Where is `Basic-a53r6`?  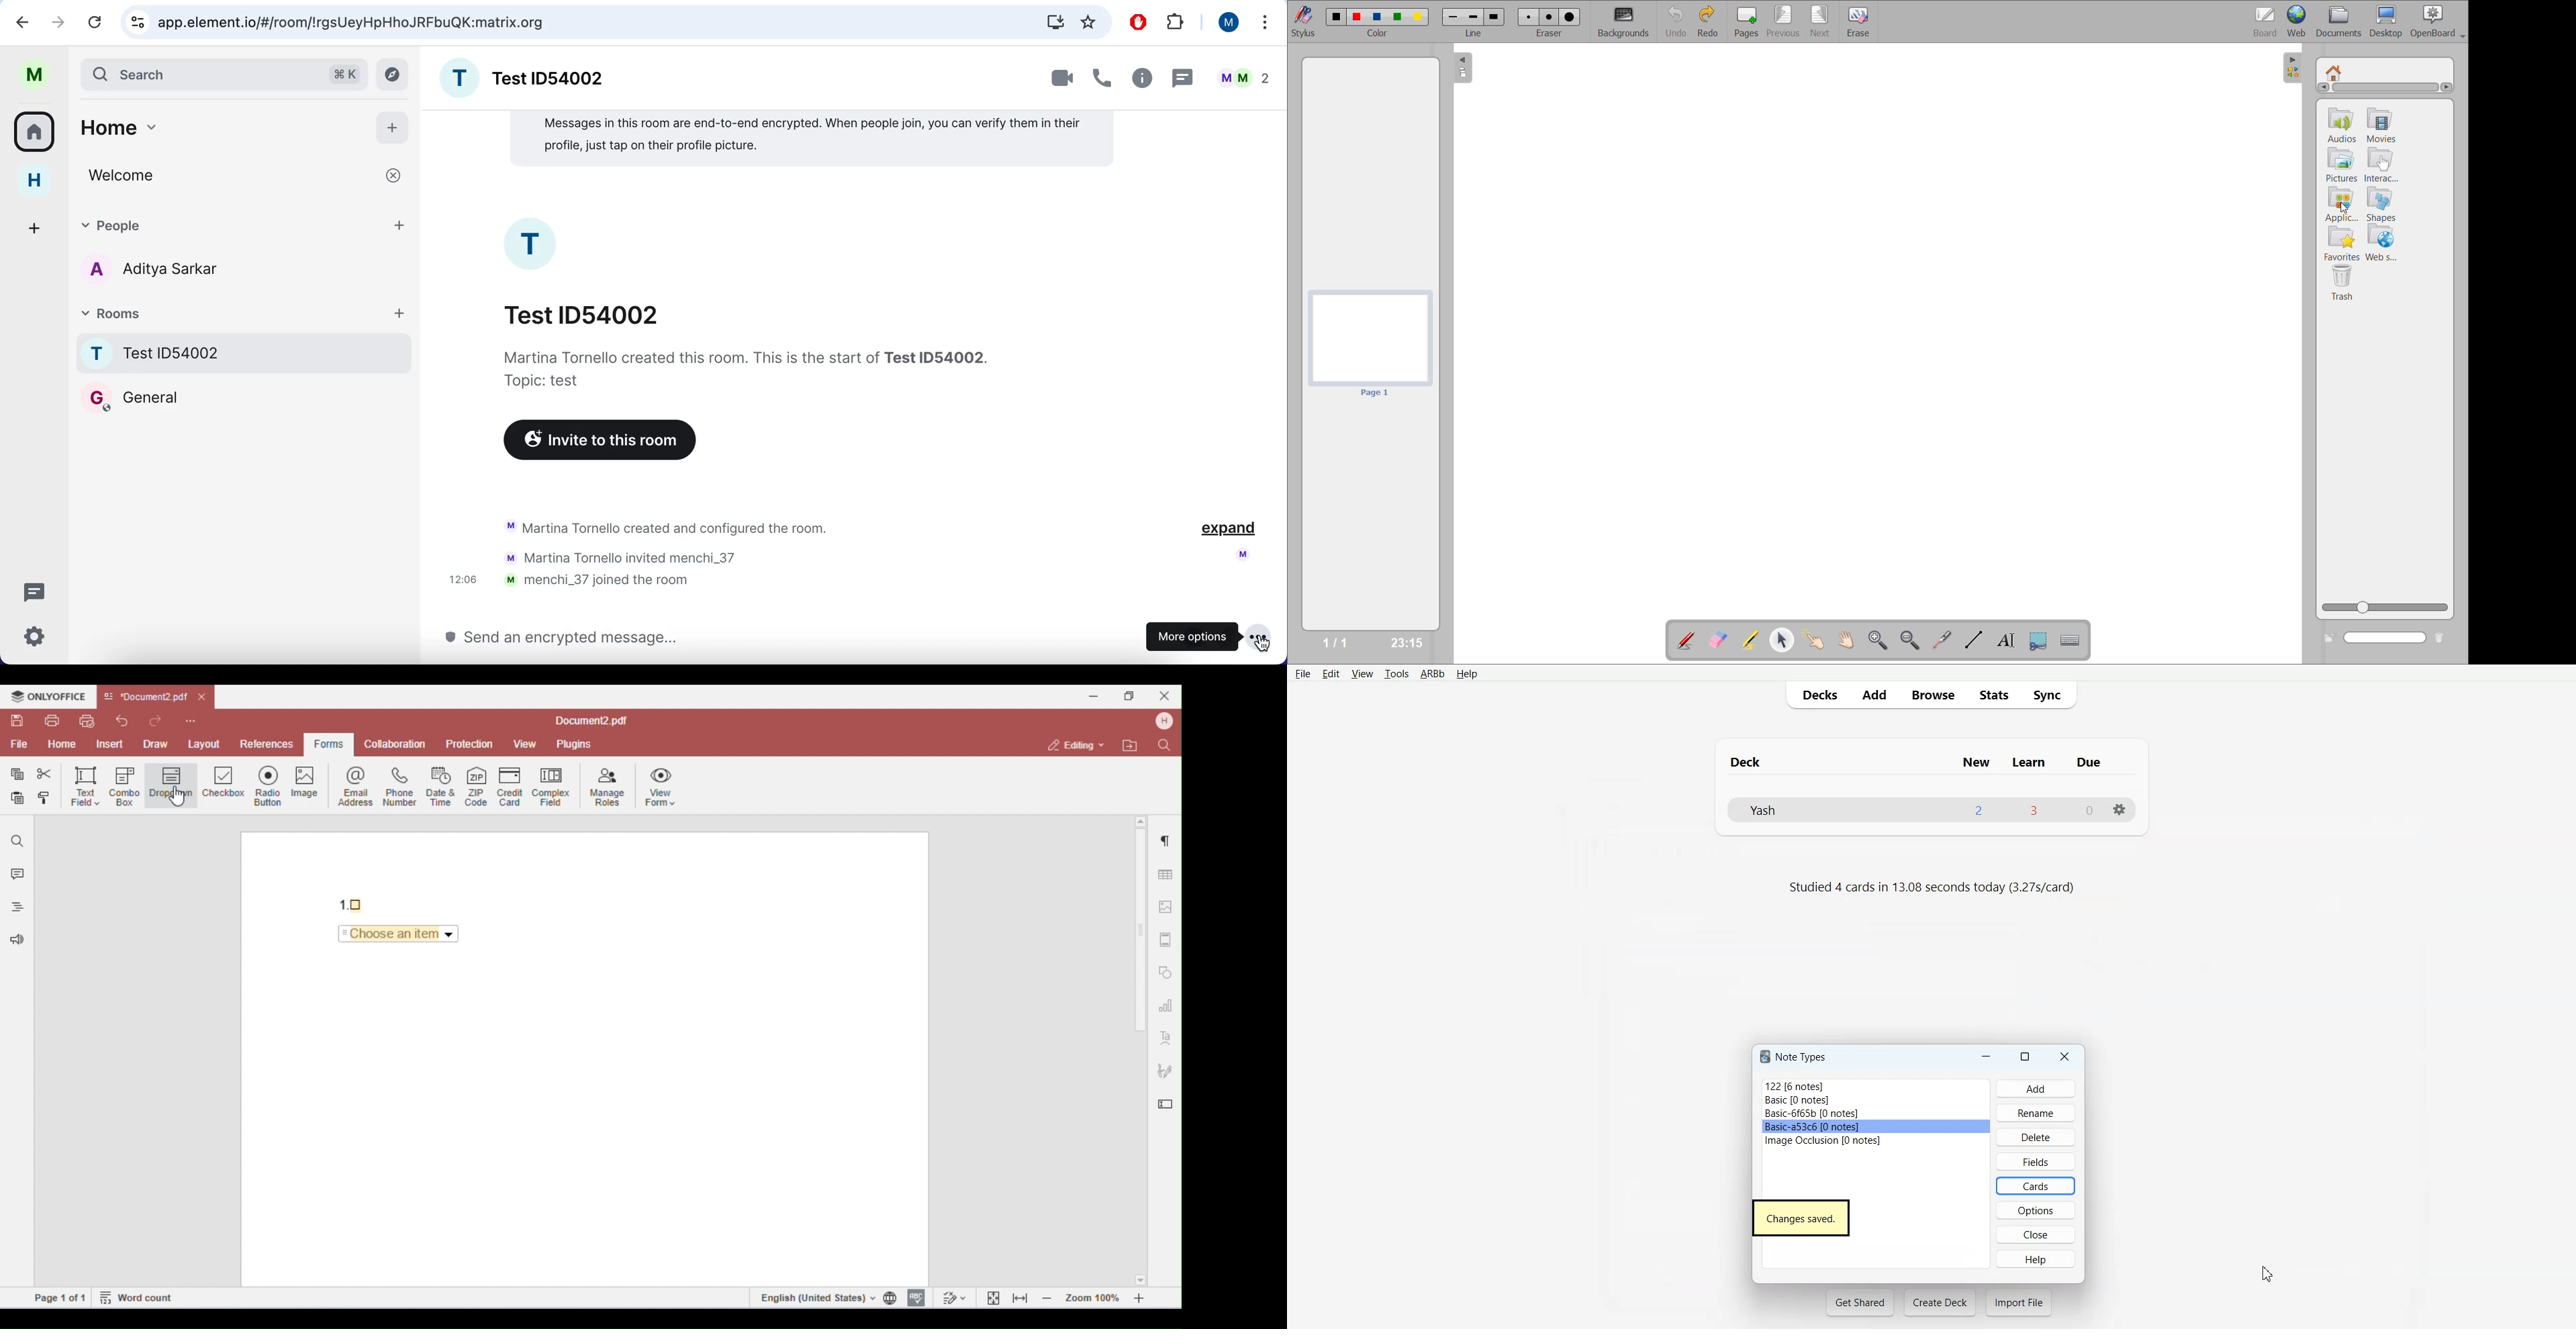
Basic-a53r6 is located at coordinates (1876, 1127).